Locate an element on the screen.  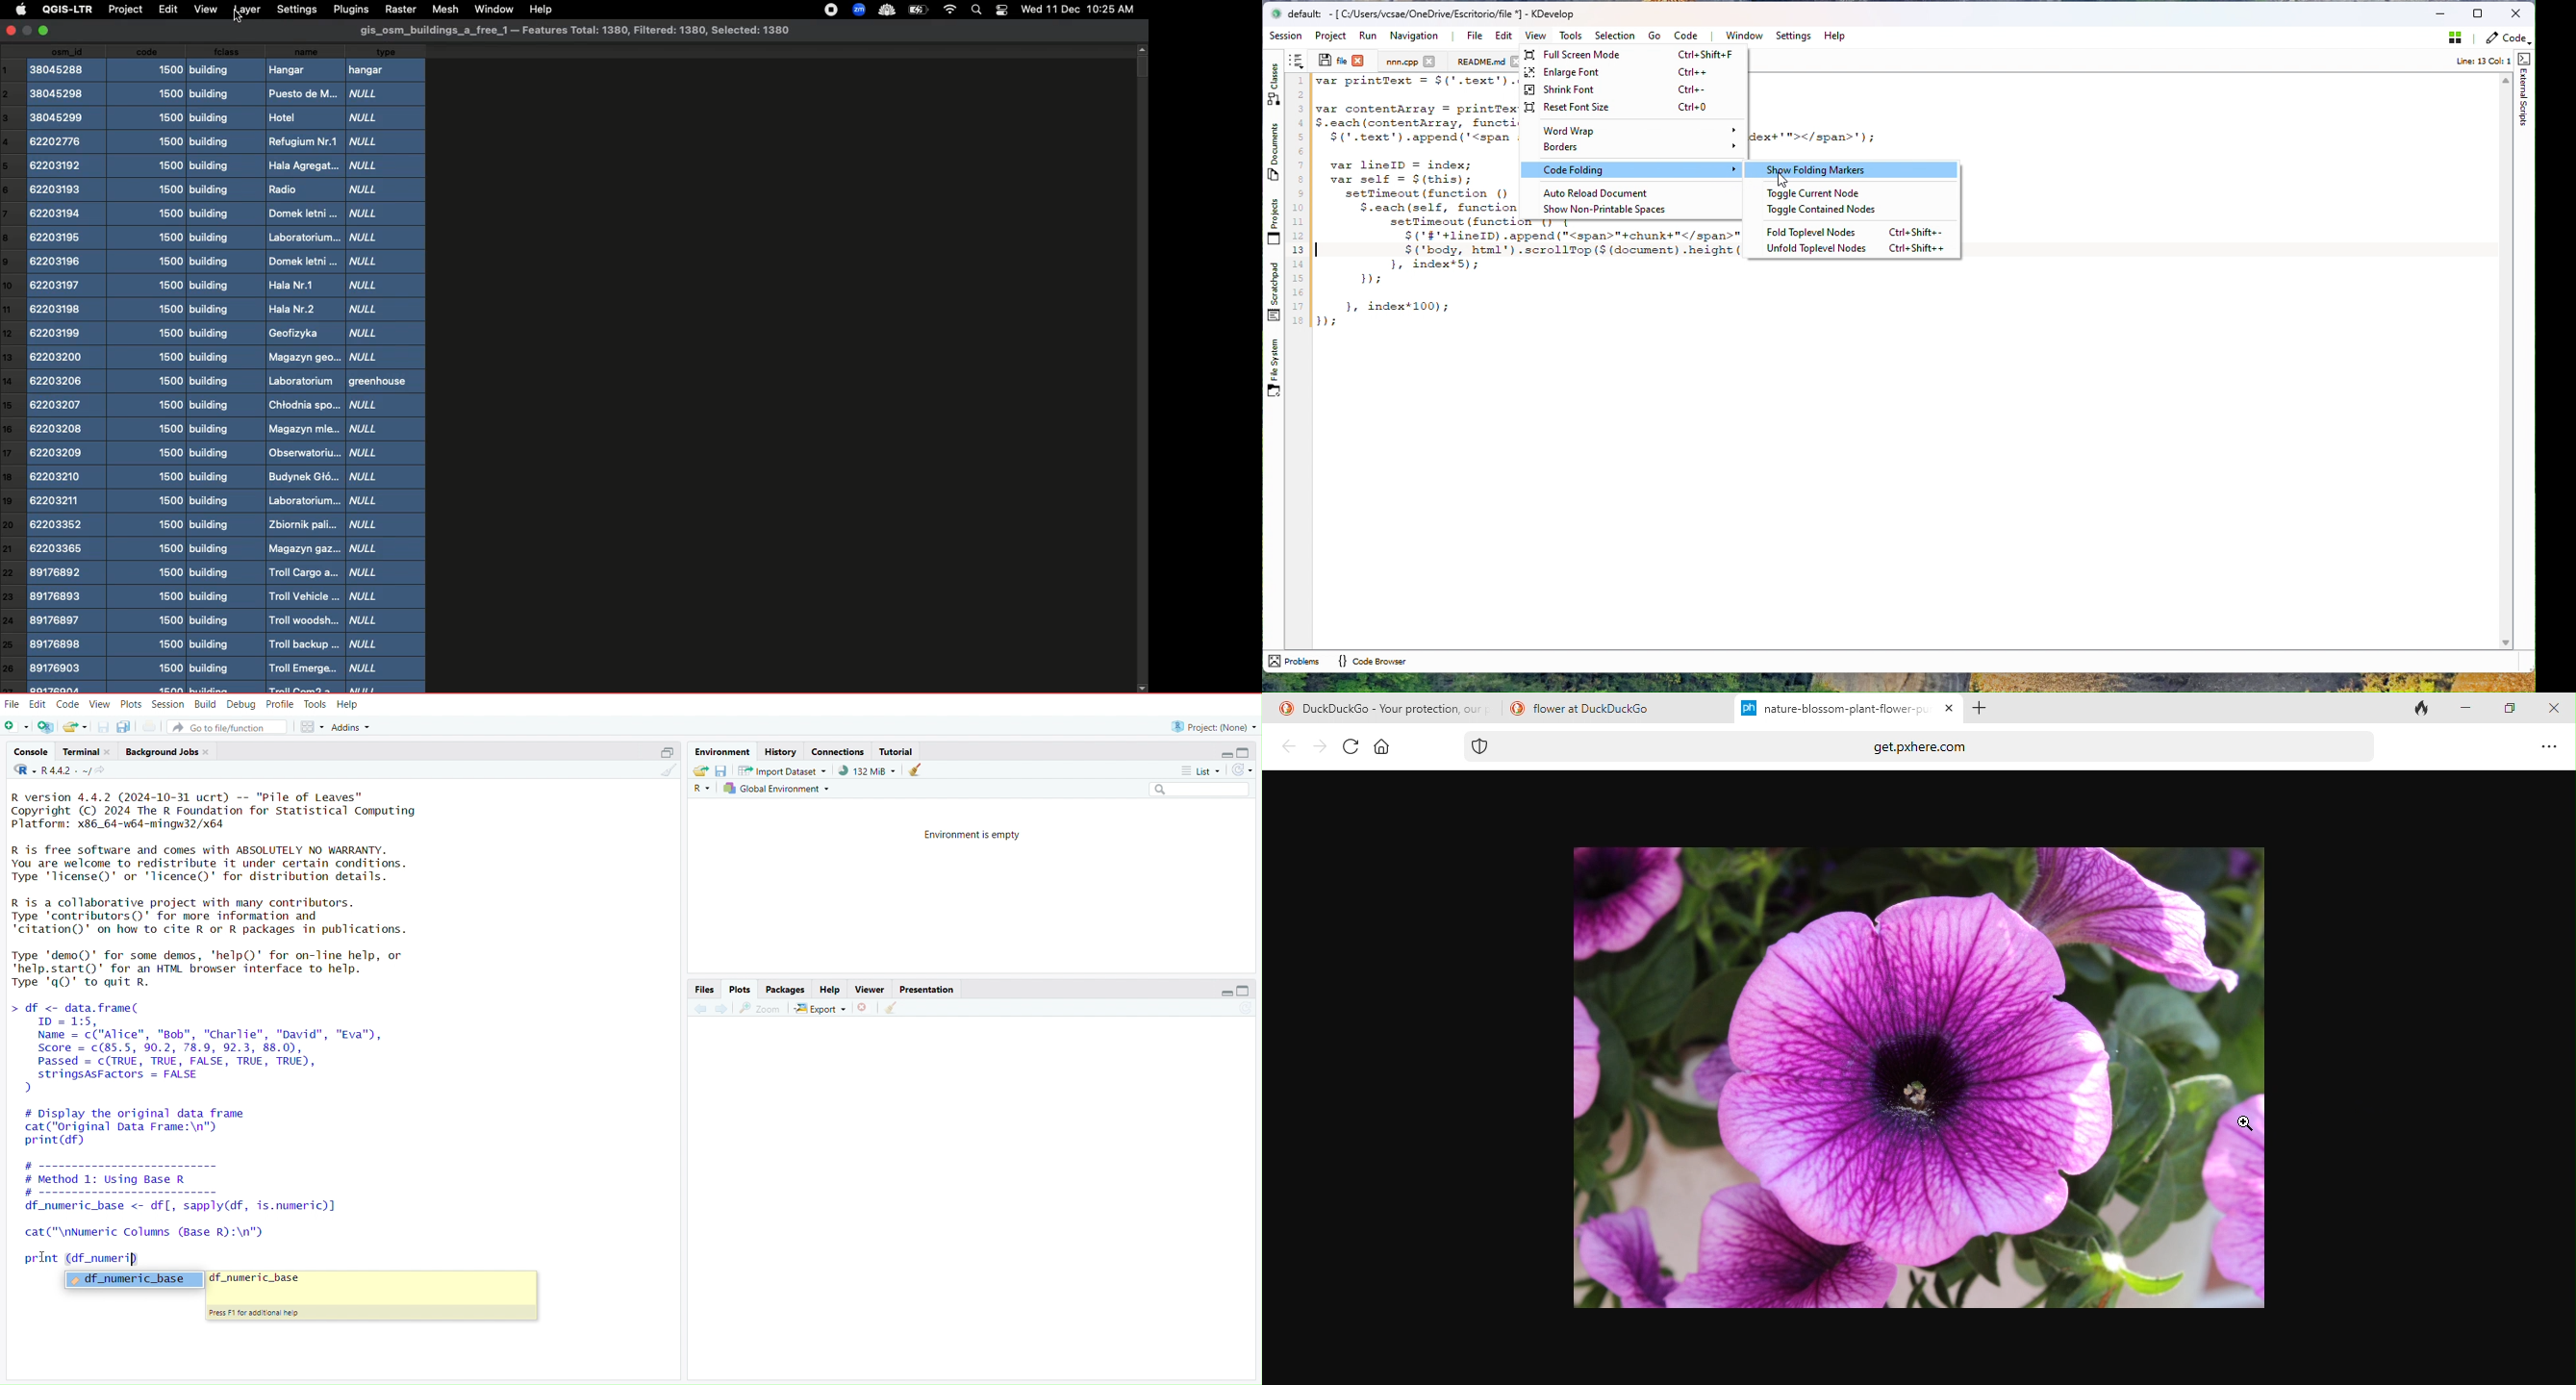
Background jobs is located at coordinates (161, 750).